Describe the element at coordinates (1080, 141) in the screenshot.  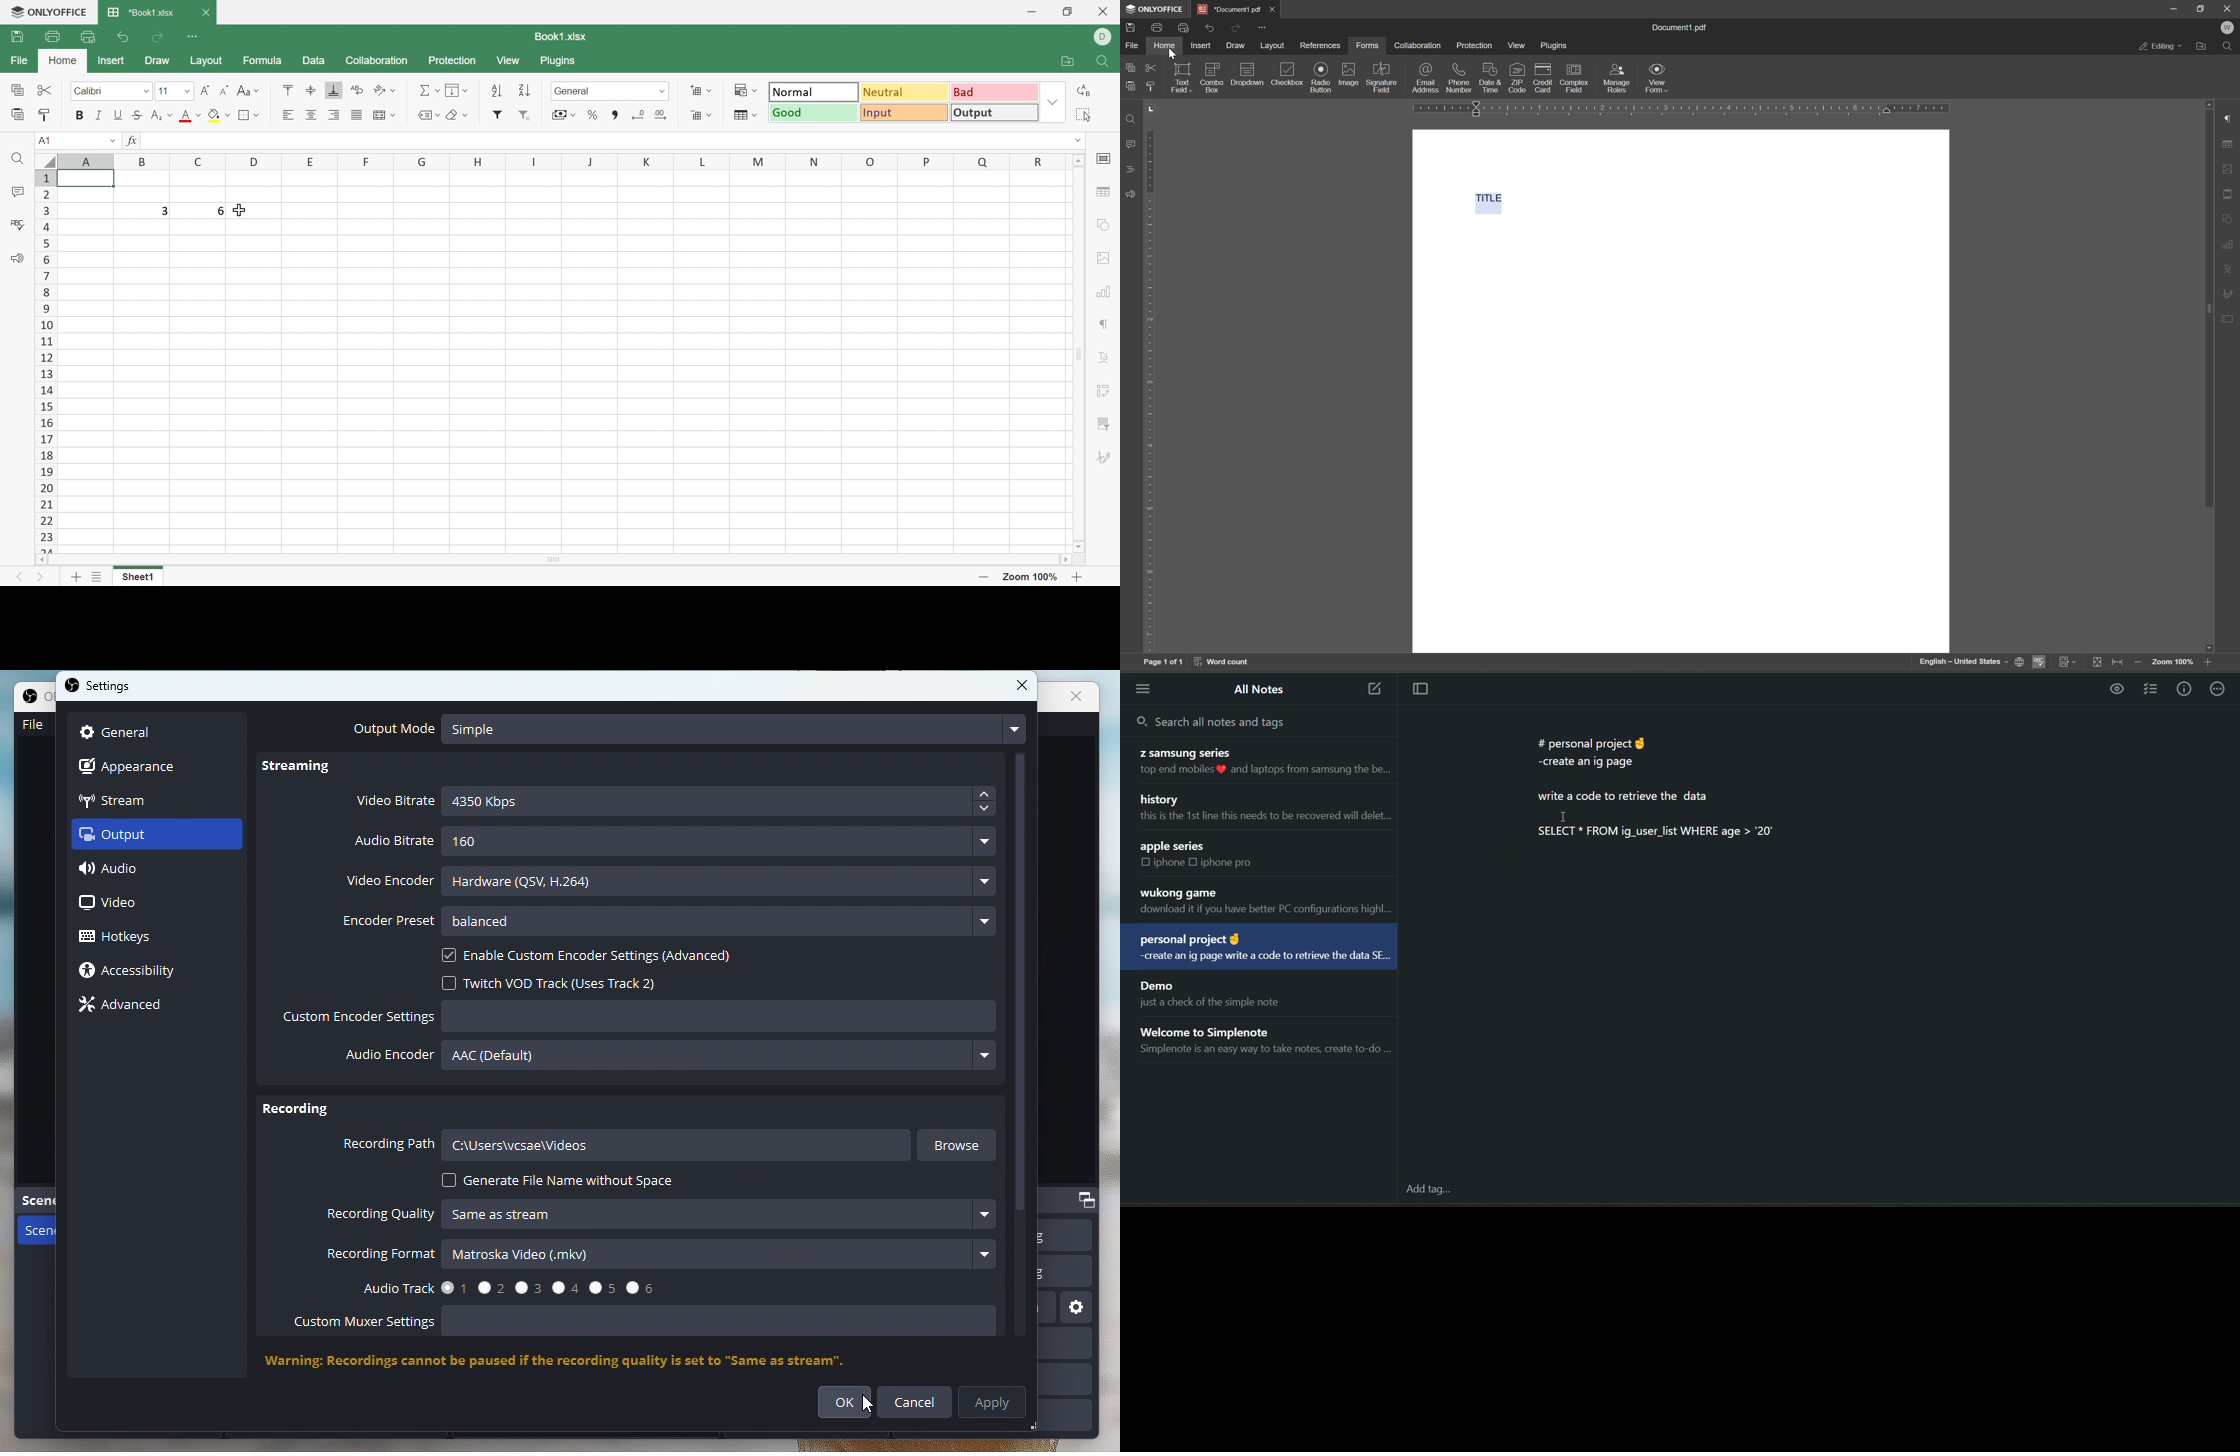
I see `dROP DOWN` at that location.